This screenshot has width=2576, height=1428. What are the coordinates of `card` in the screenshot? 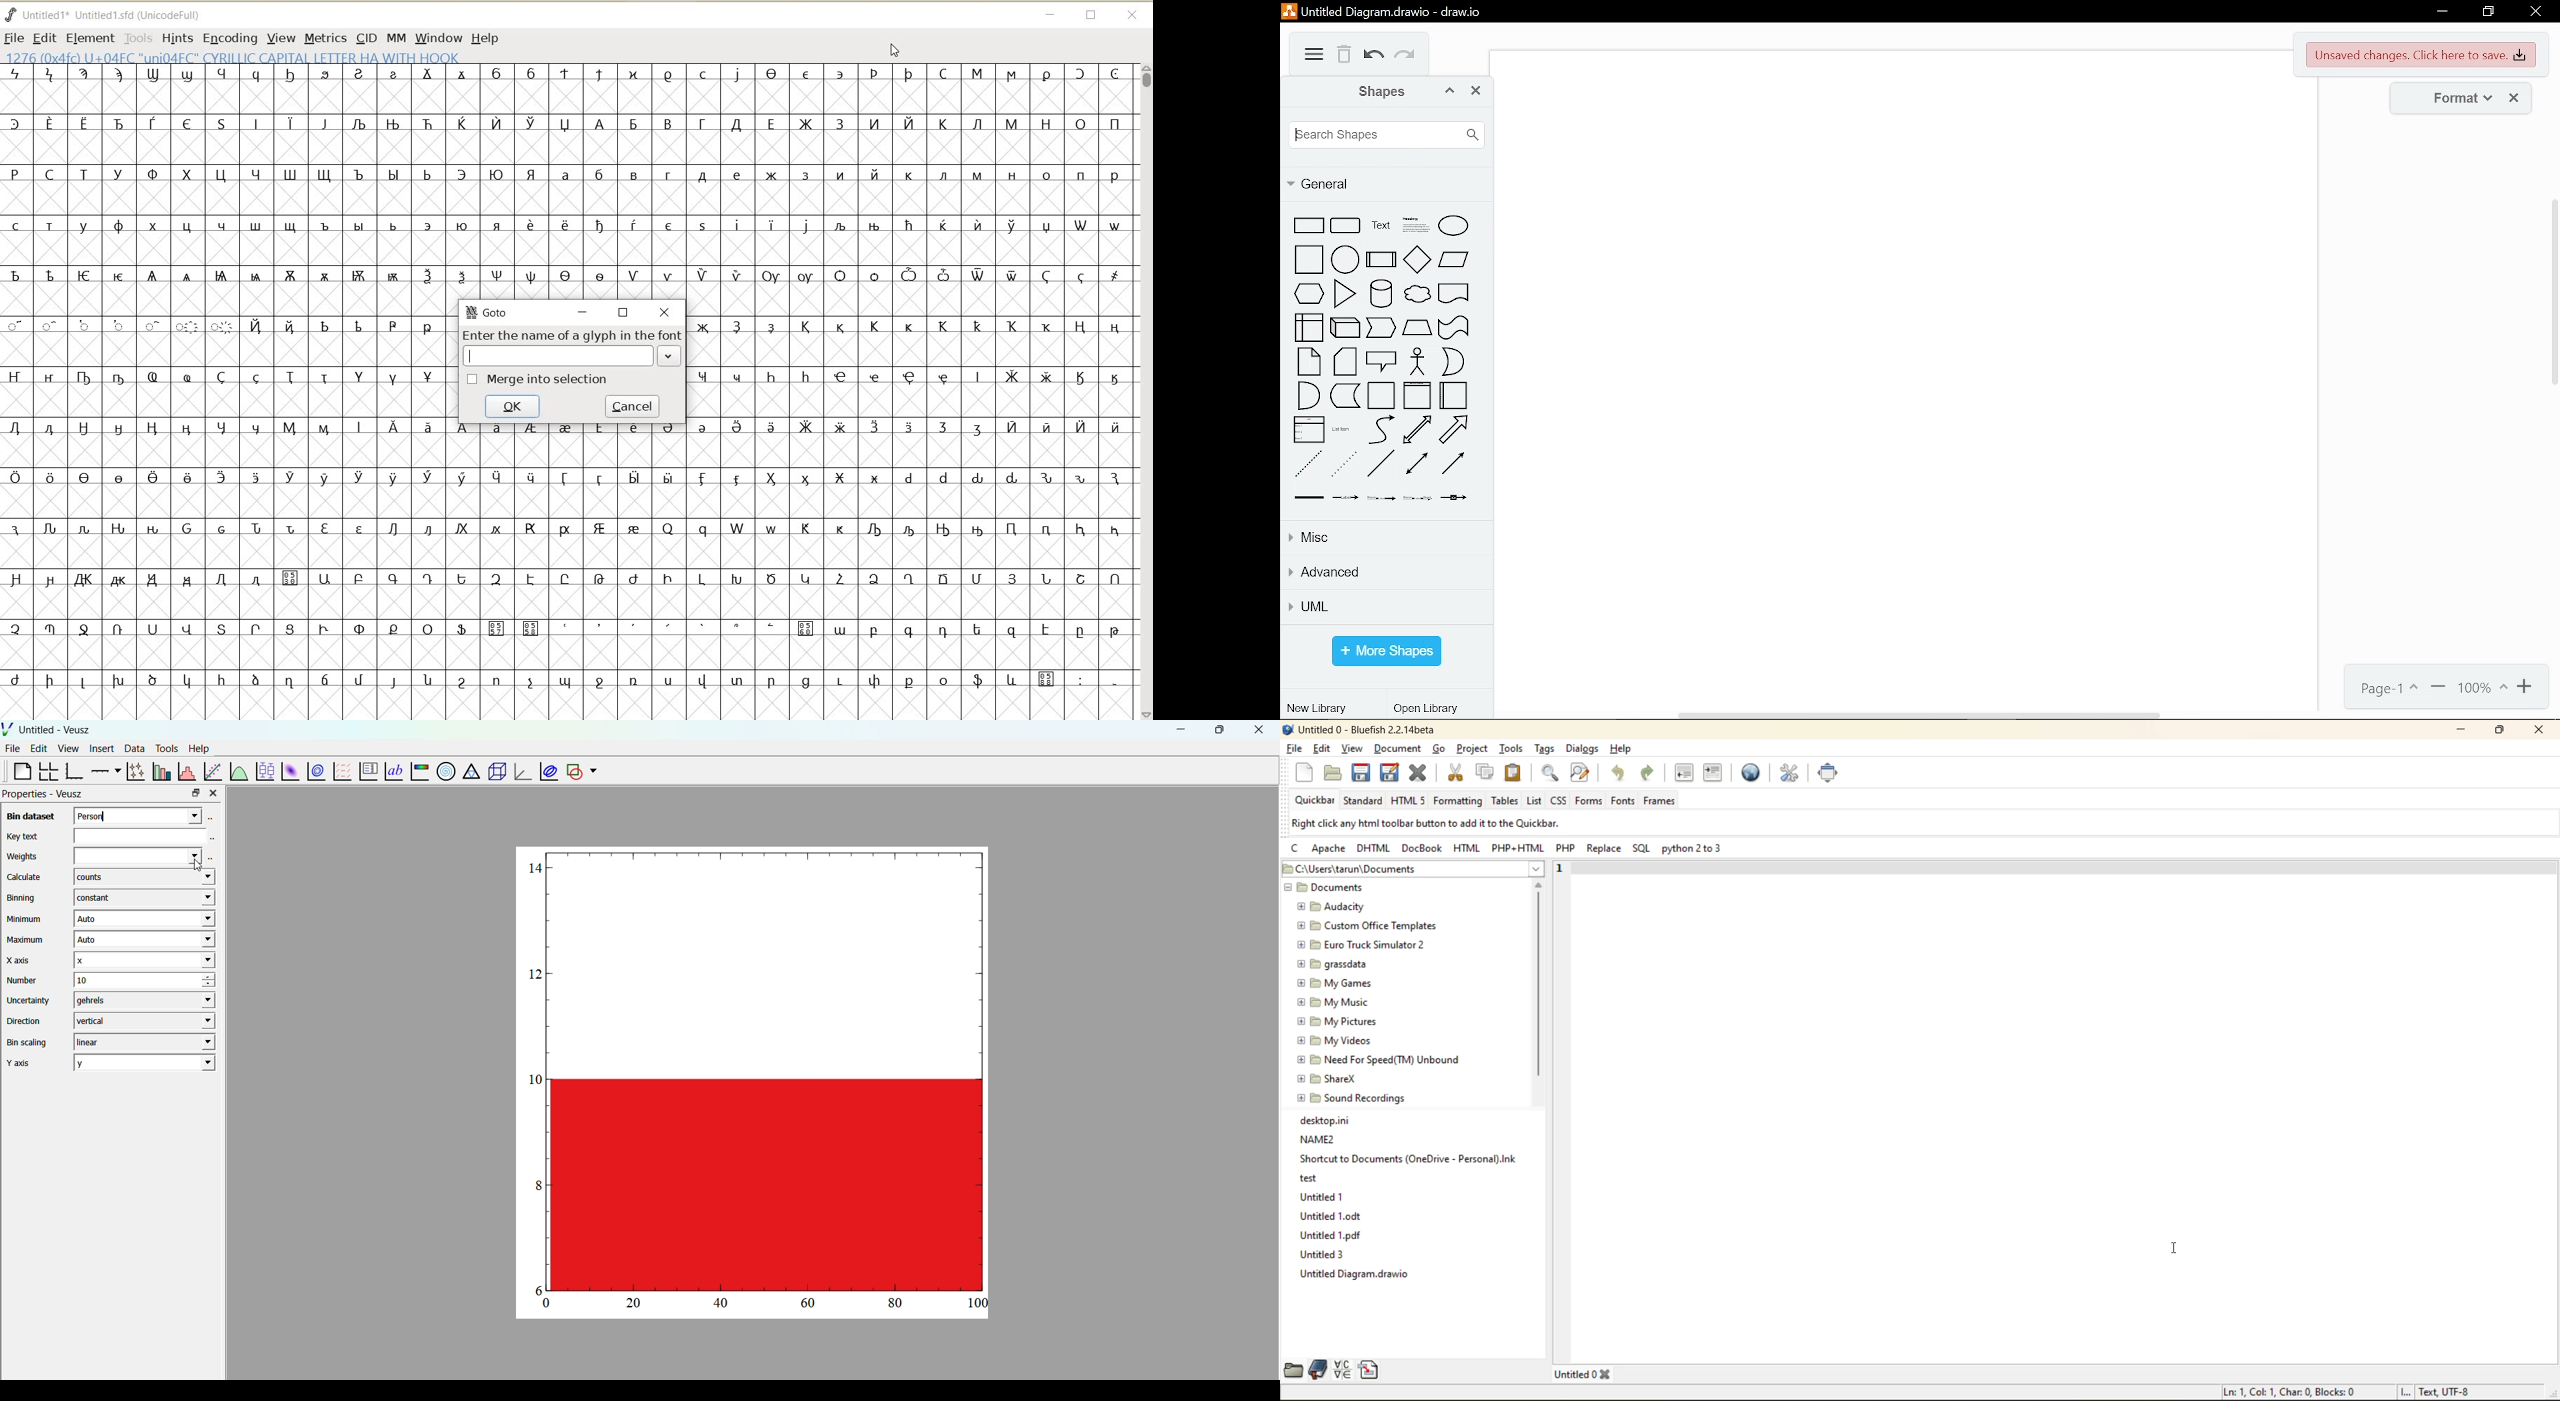 It's located at (1346, 363).